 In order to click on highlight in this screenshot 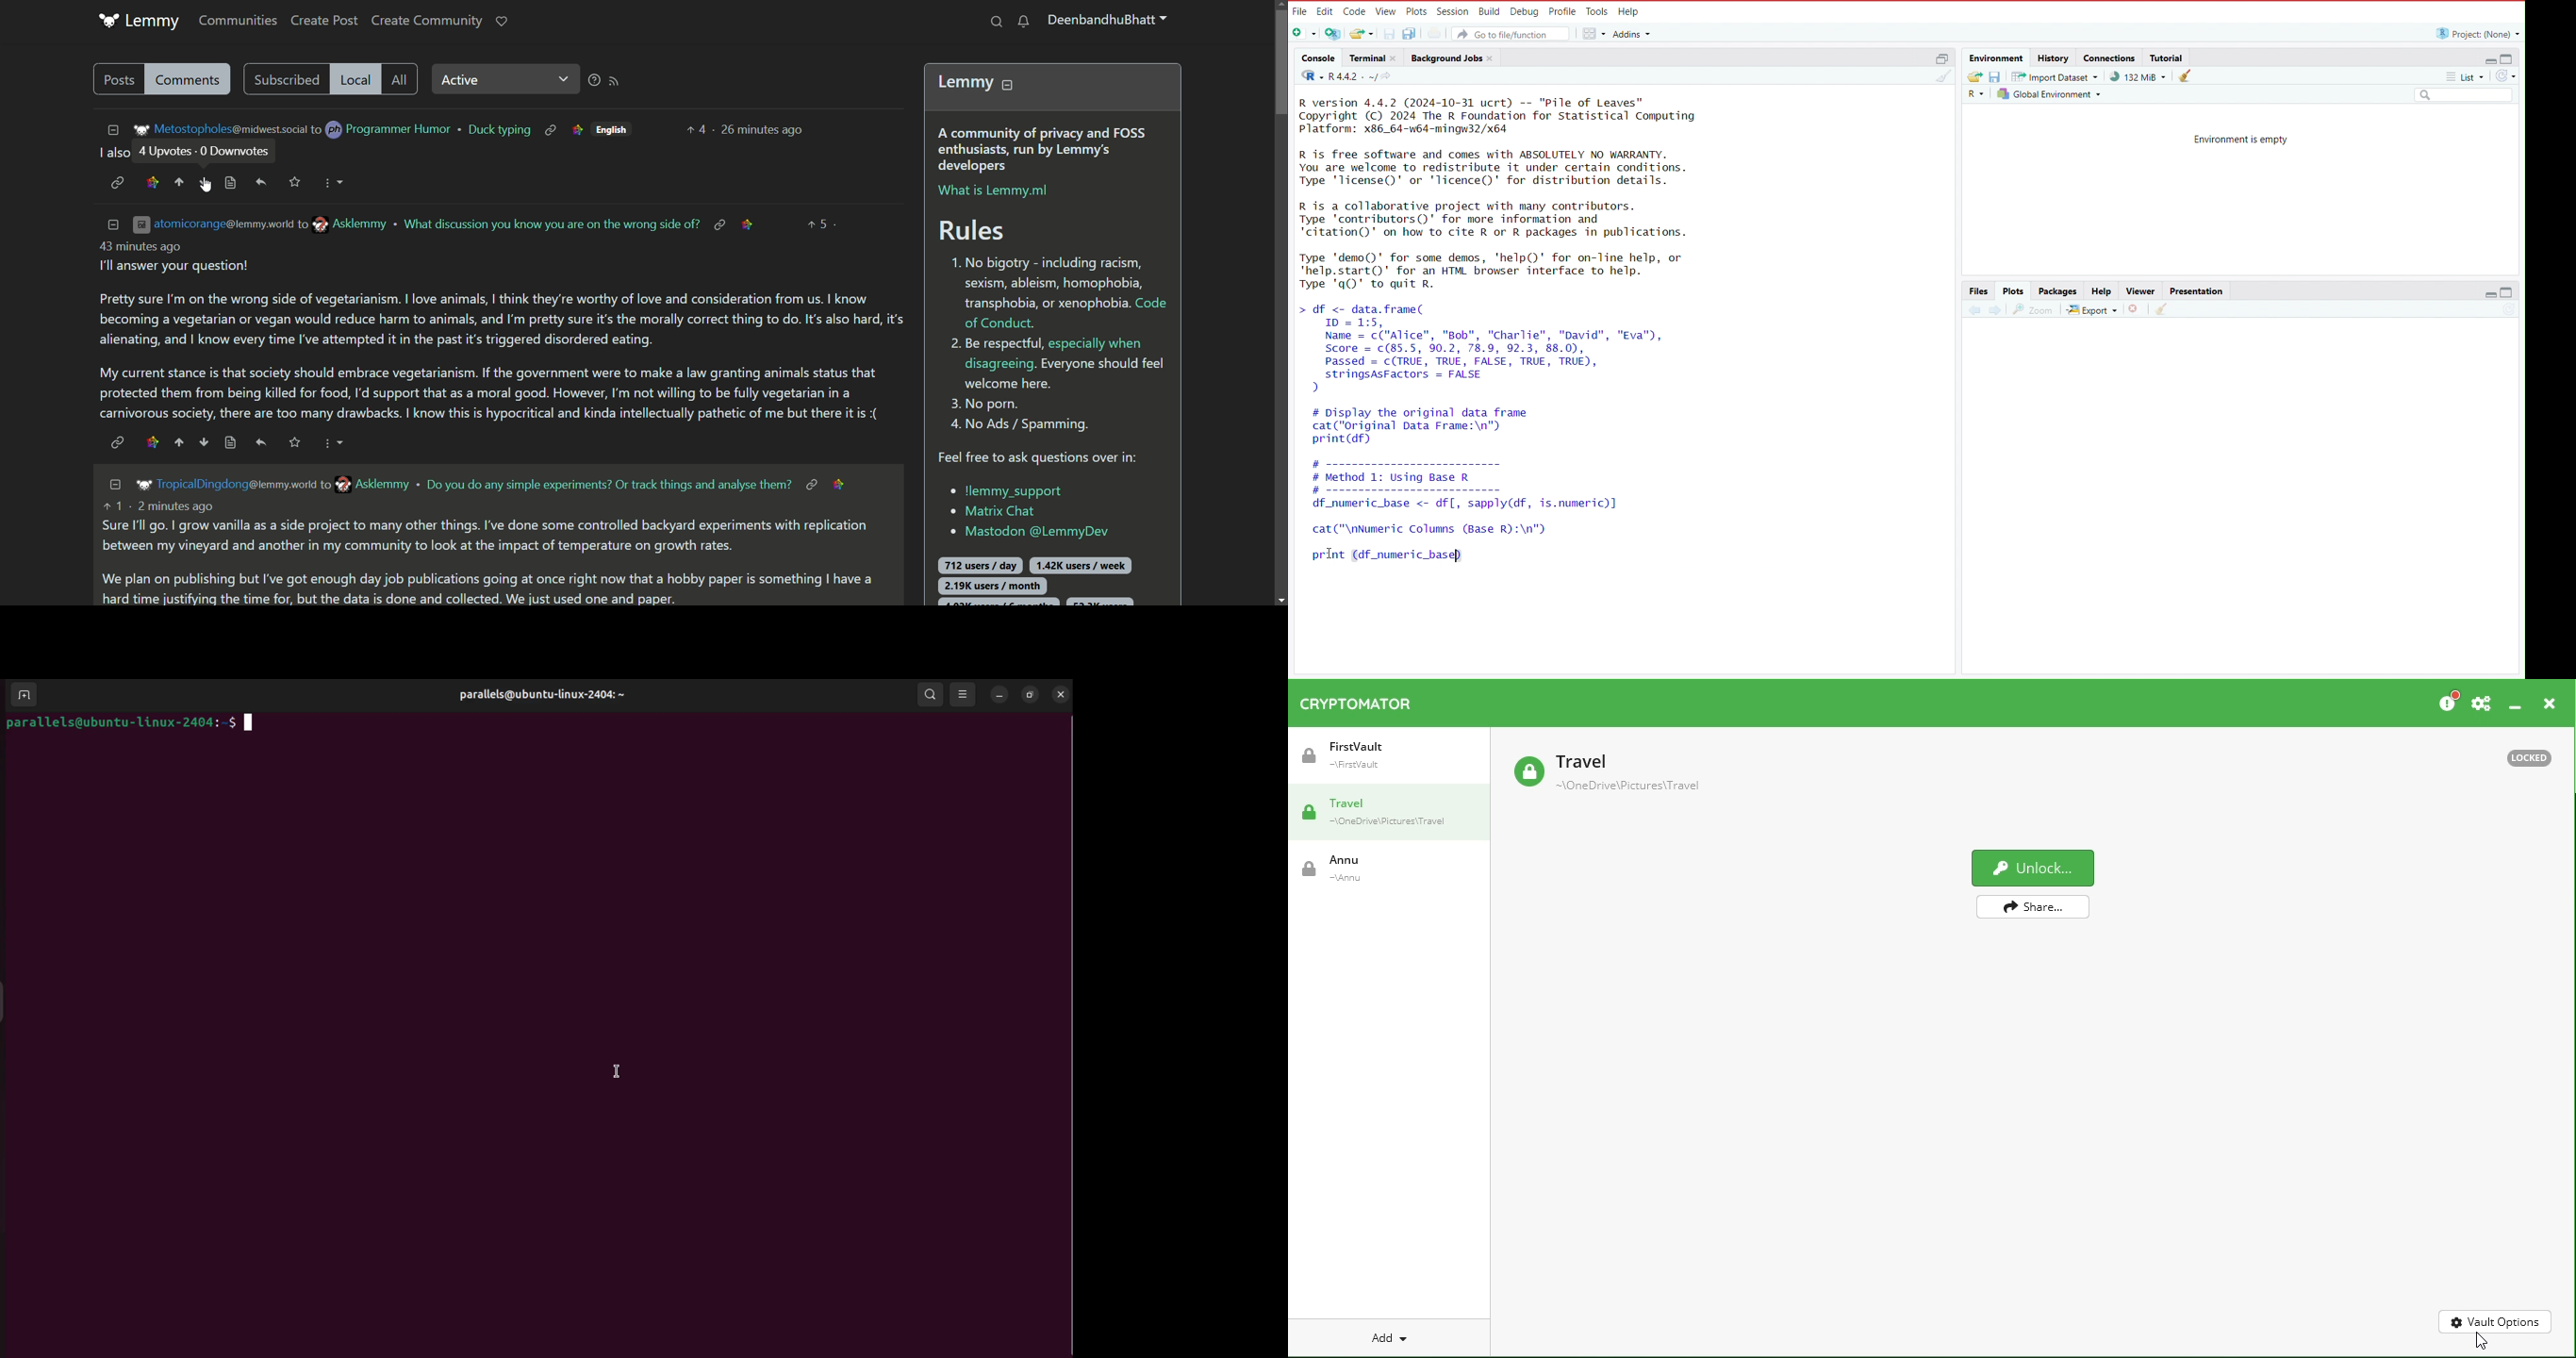, I will do `click(576, 130)`.